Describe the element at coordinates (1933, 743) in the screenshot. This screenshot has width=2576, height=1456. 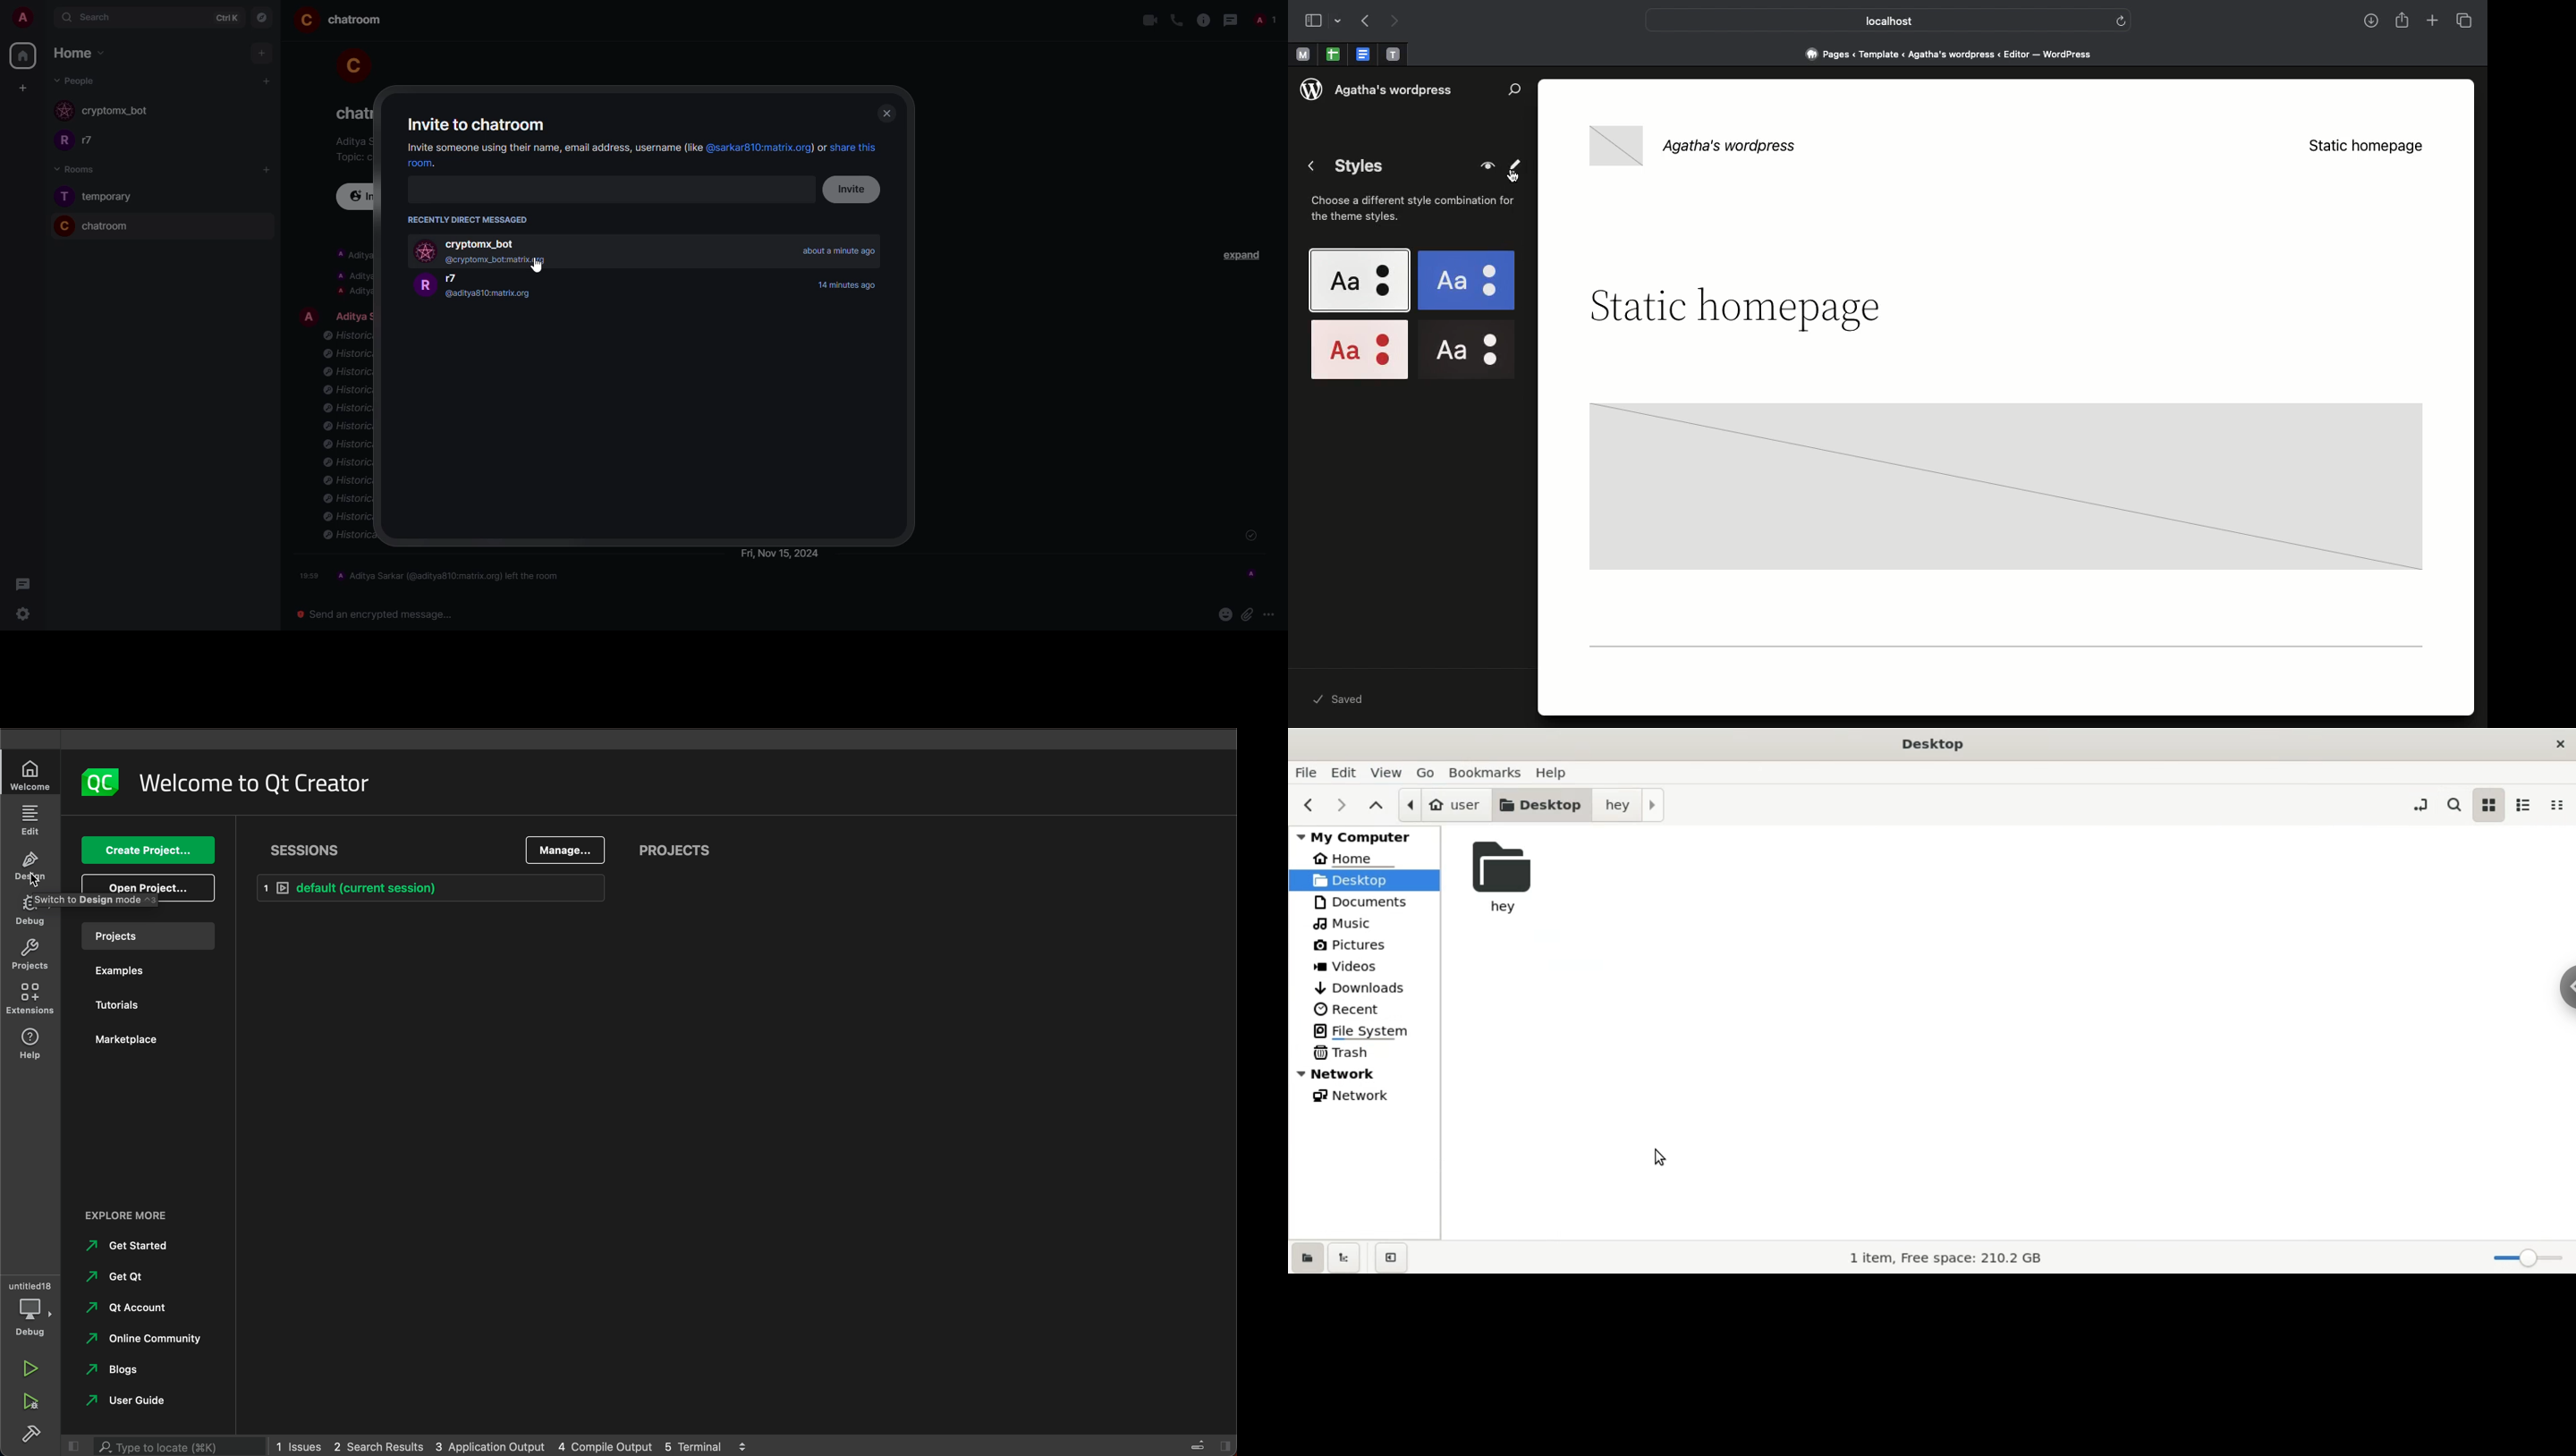
I see `Desktop` at that location.